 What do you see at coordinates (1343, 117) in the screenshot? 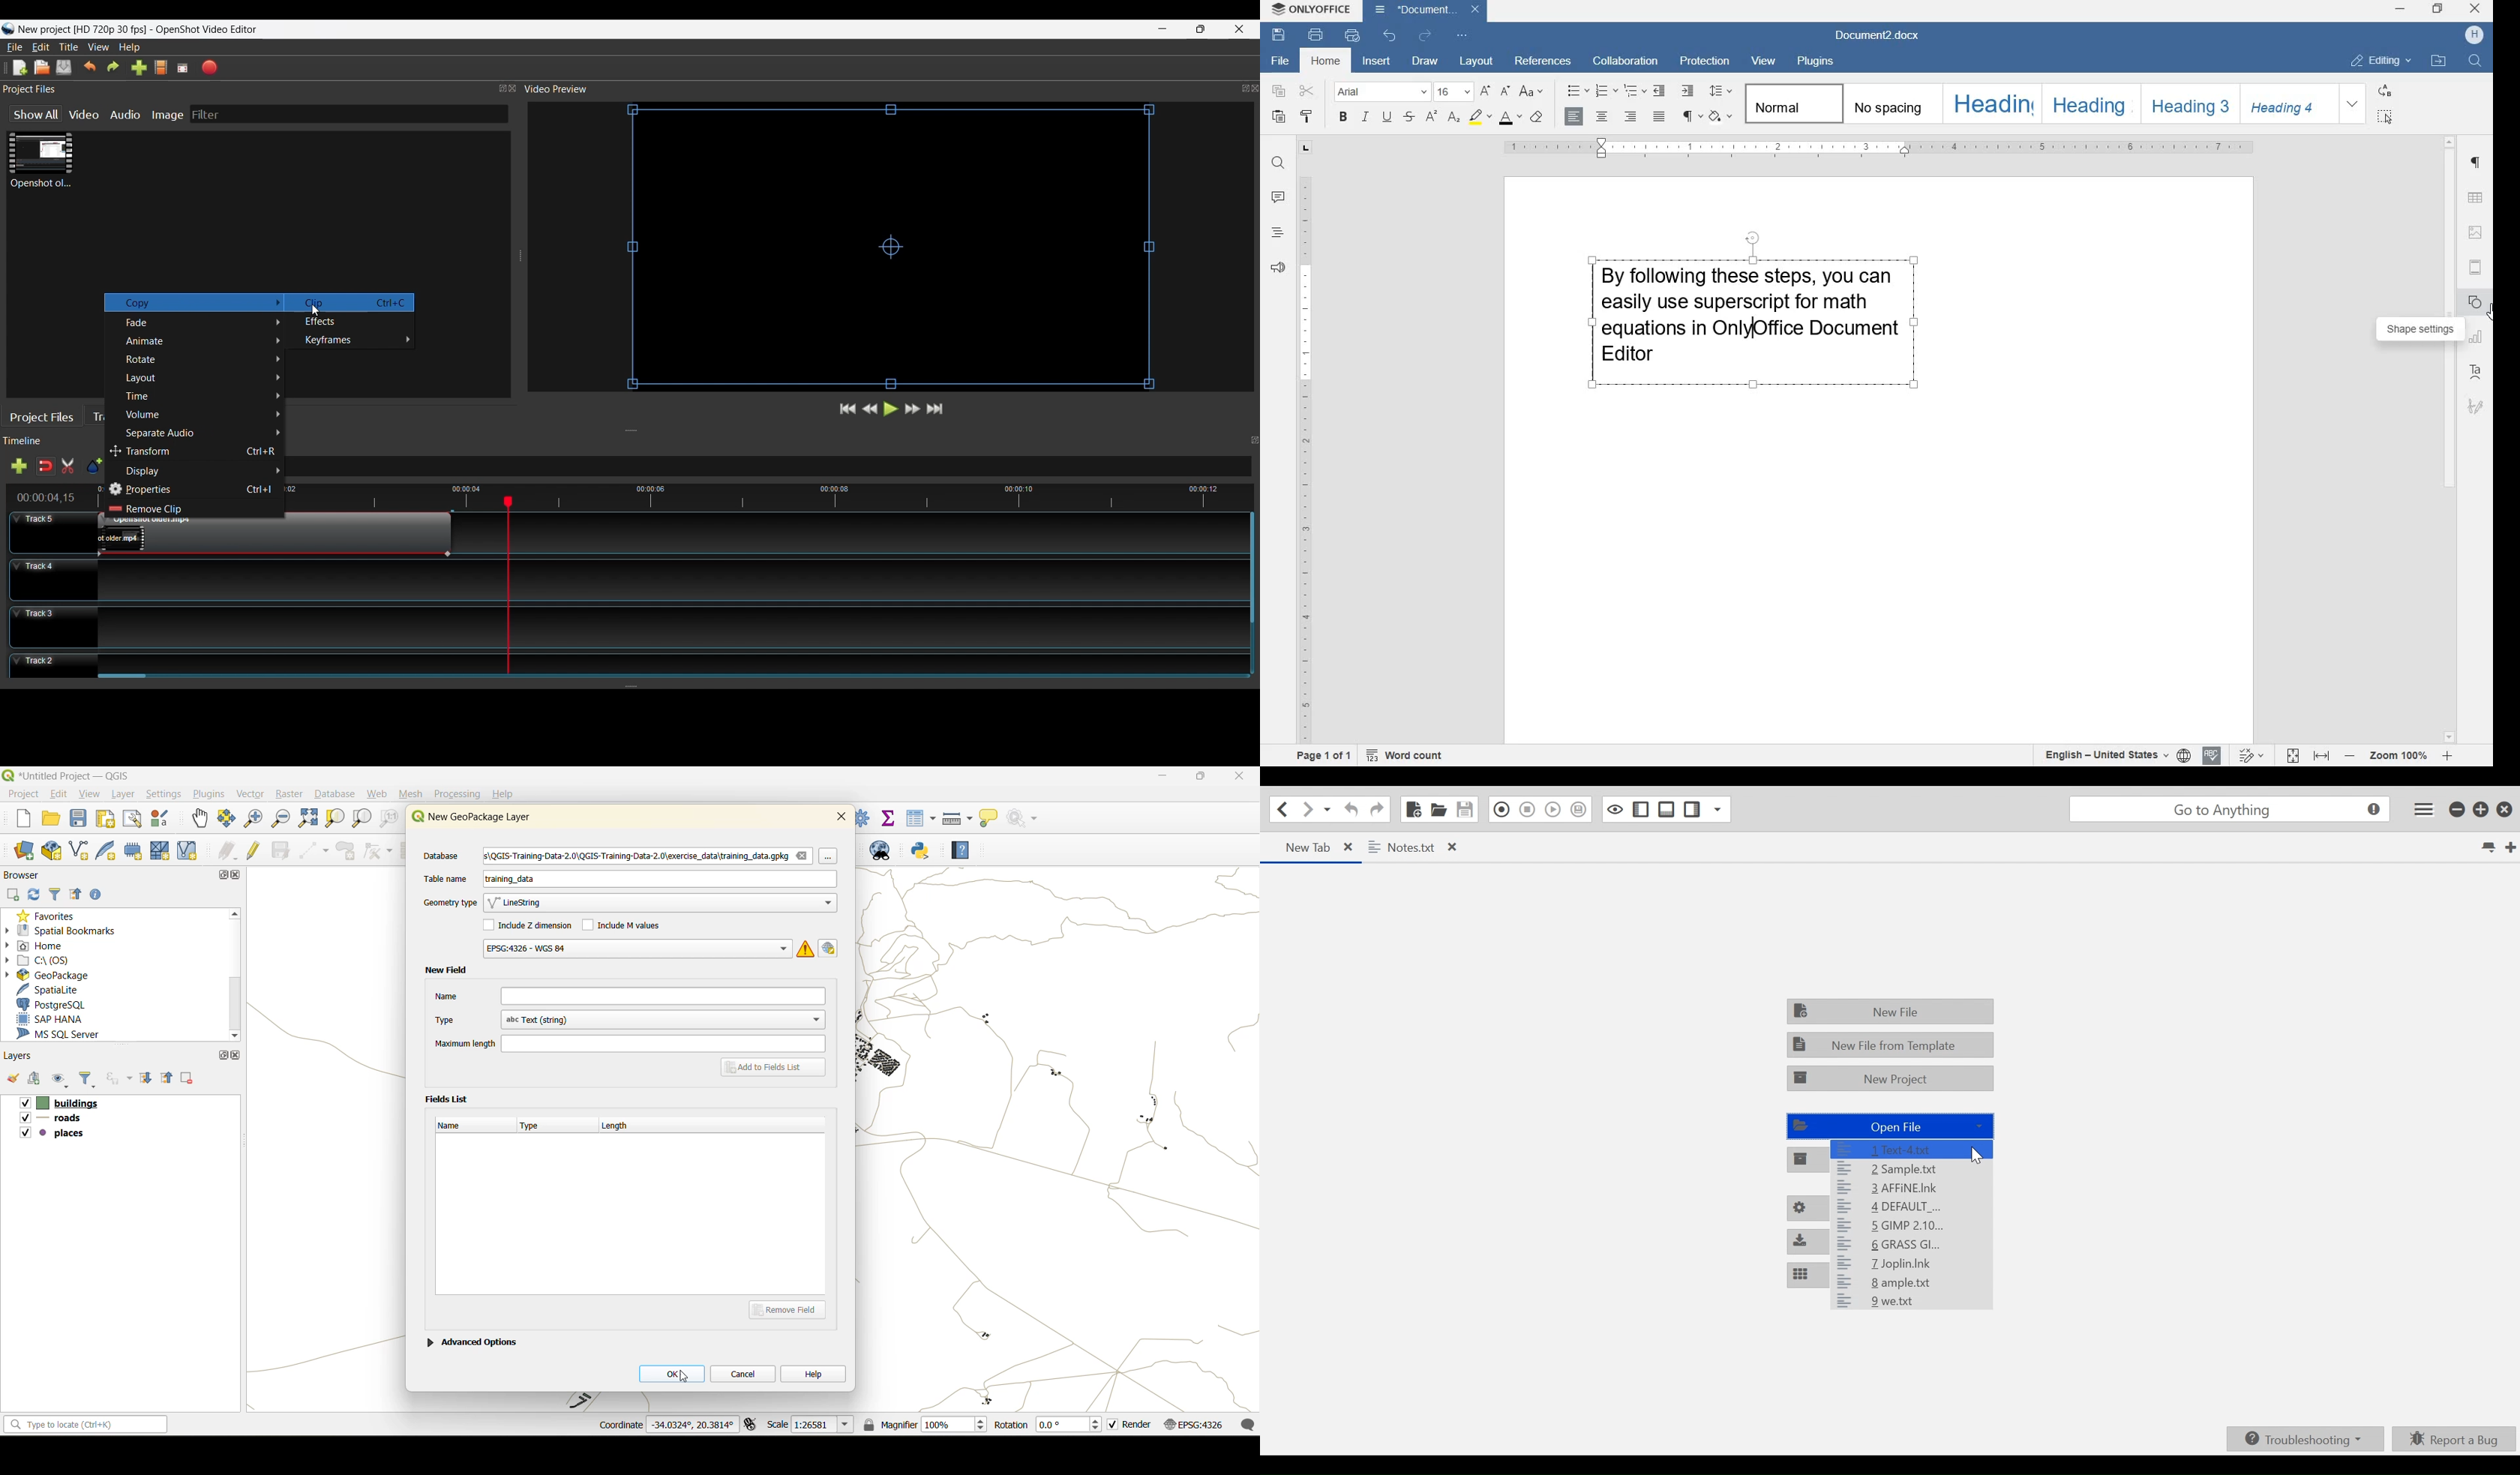
I see `bold` at bounding box center [1343, 117].